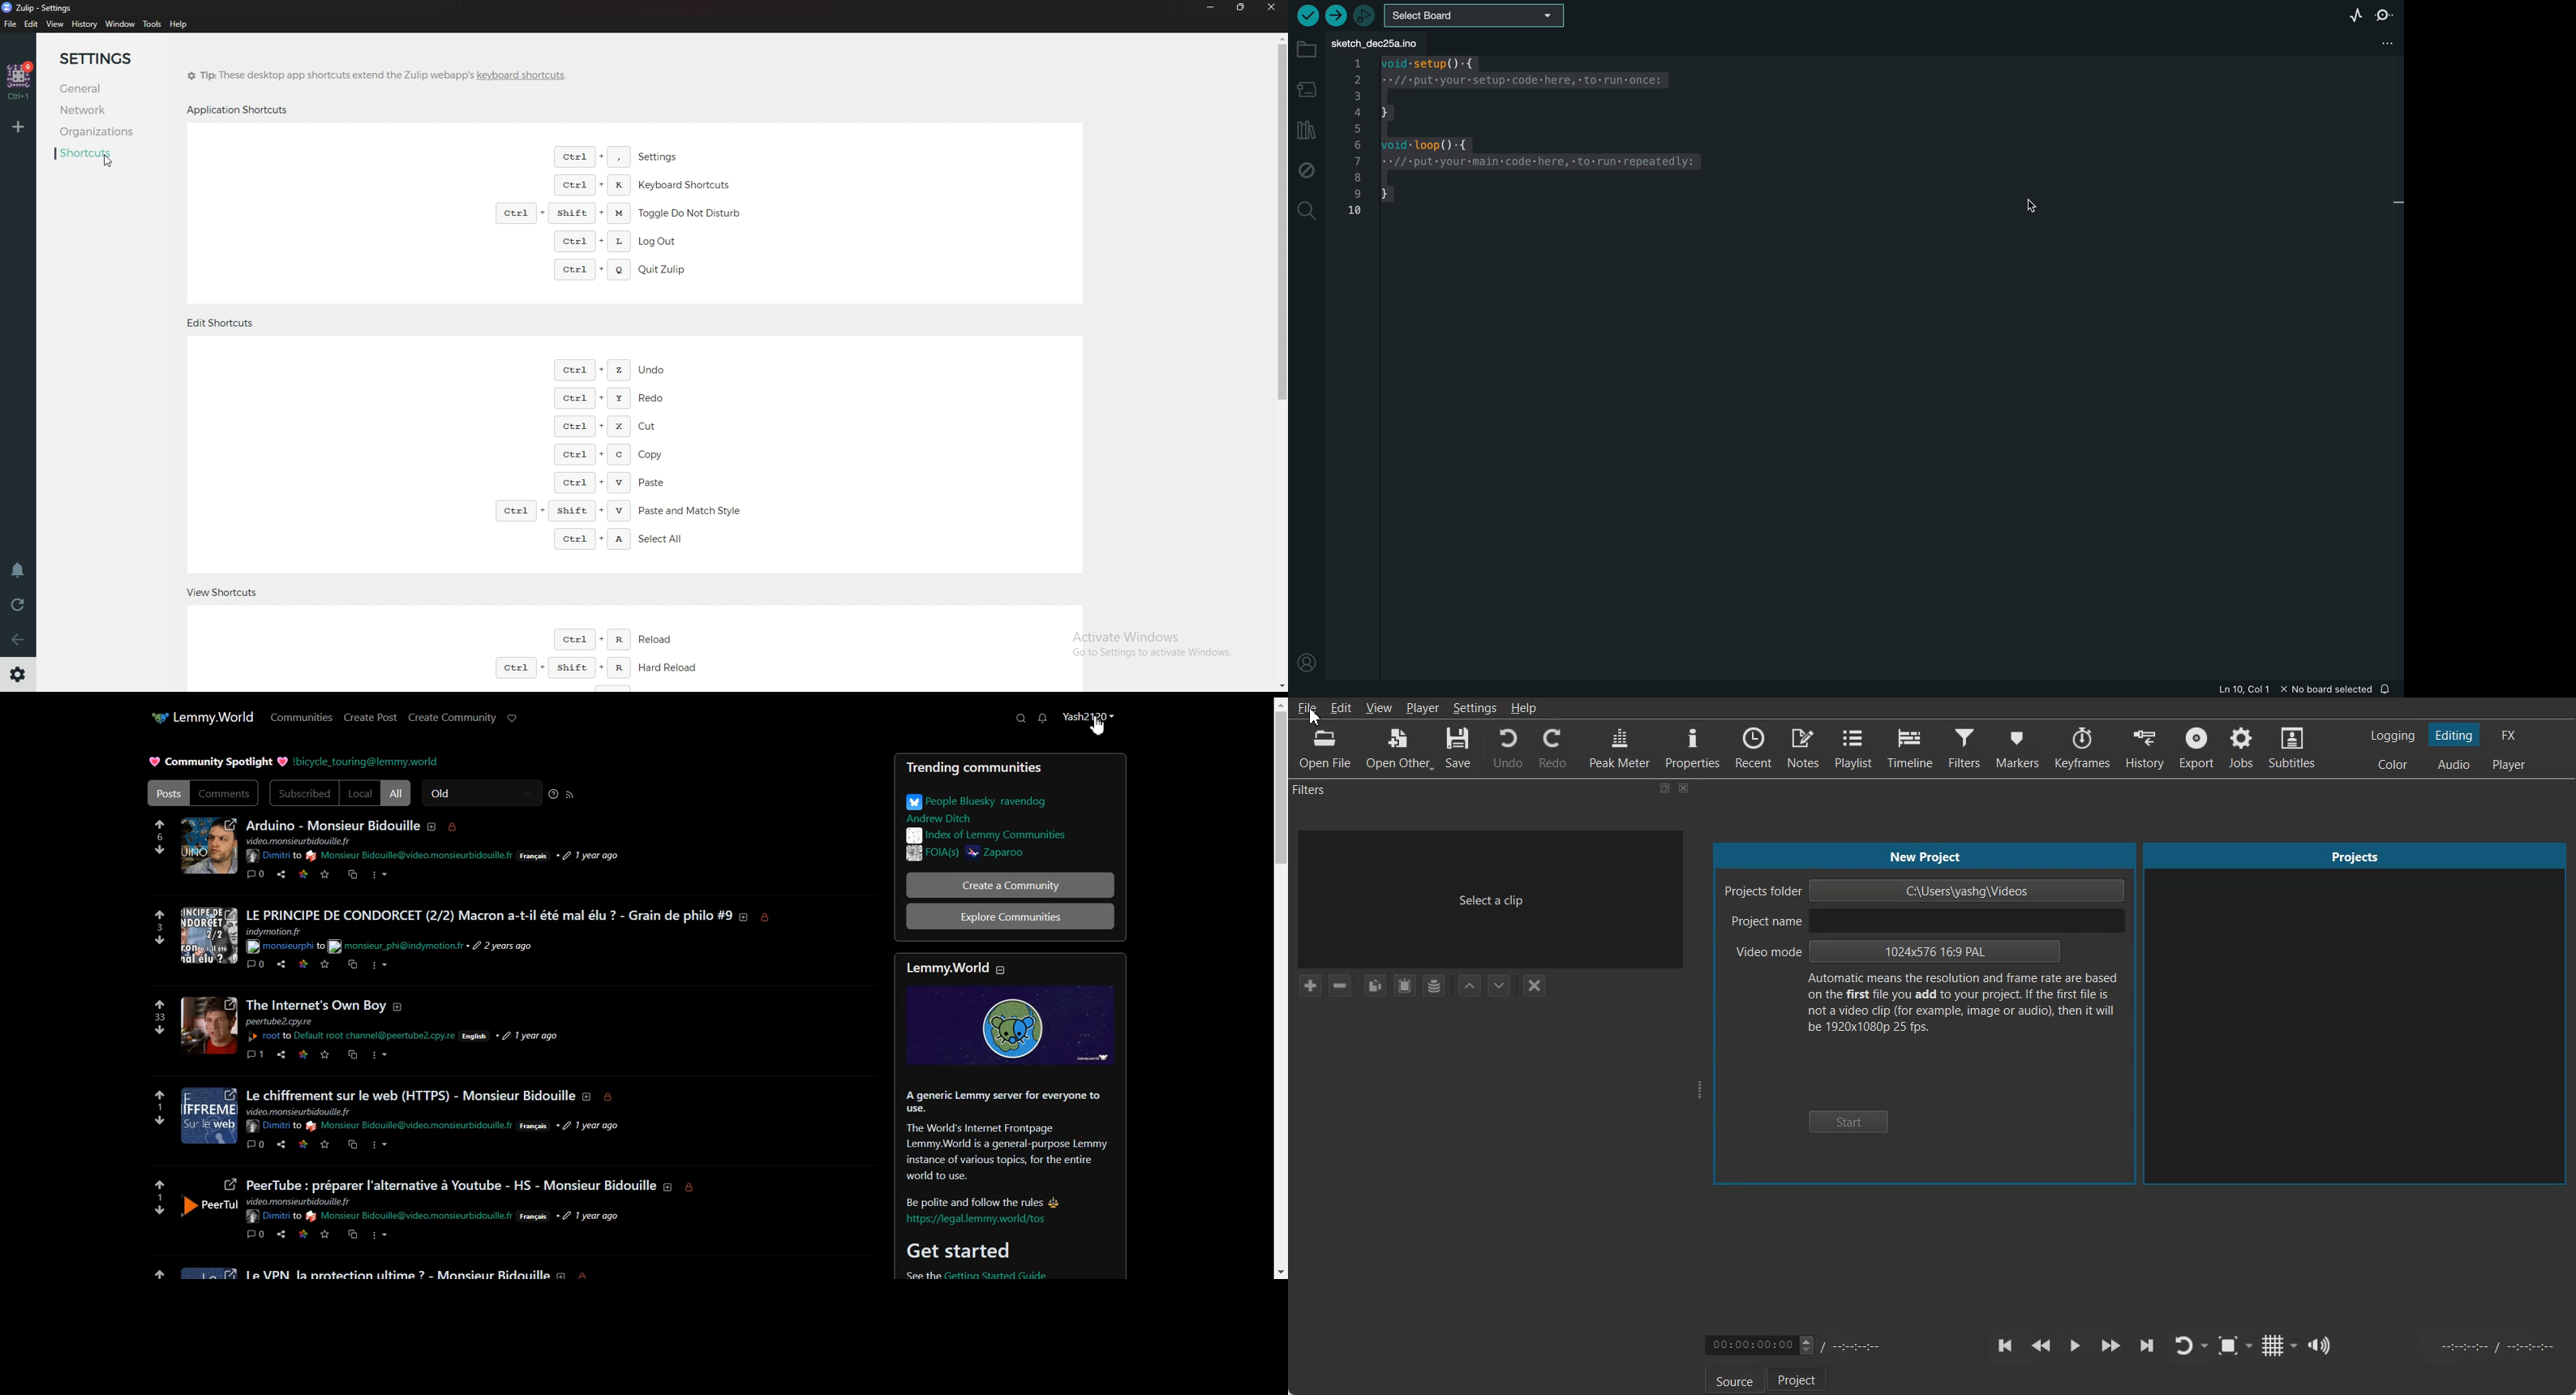  Describe the element at coordinates (979, 1221) in the screenshot. I see `hyperlink` at that location.